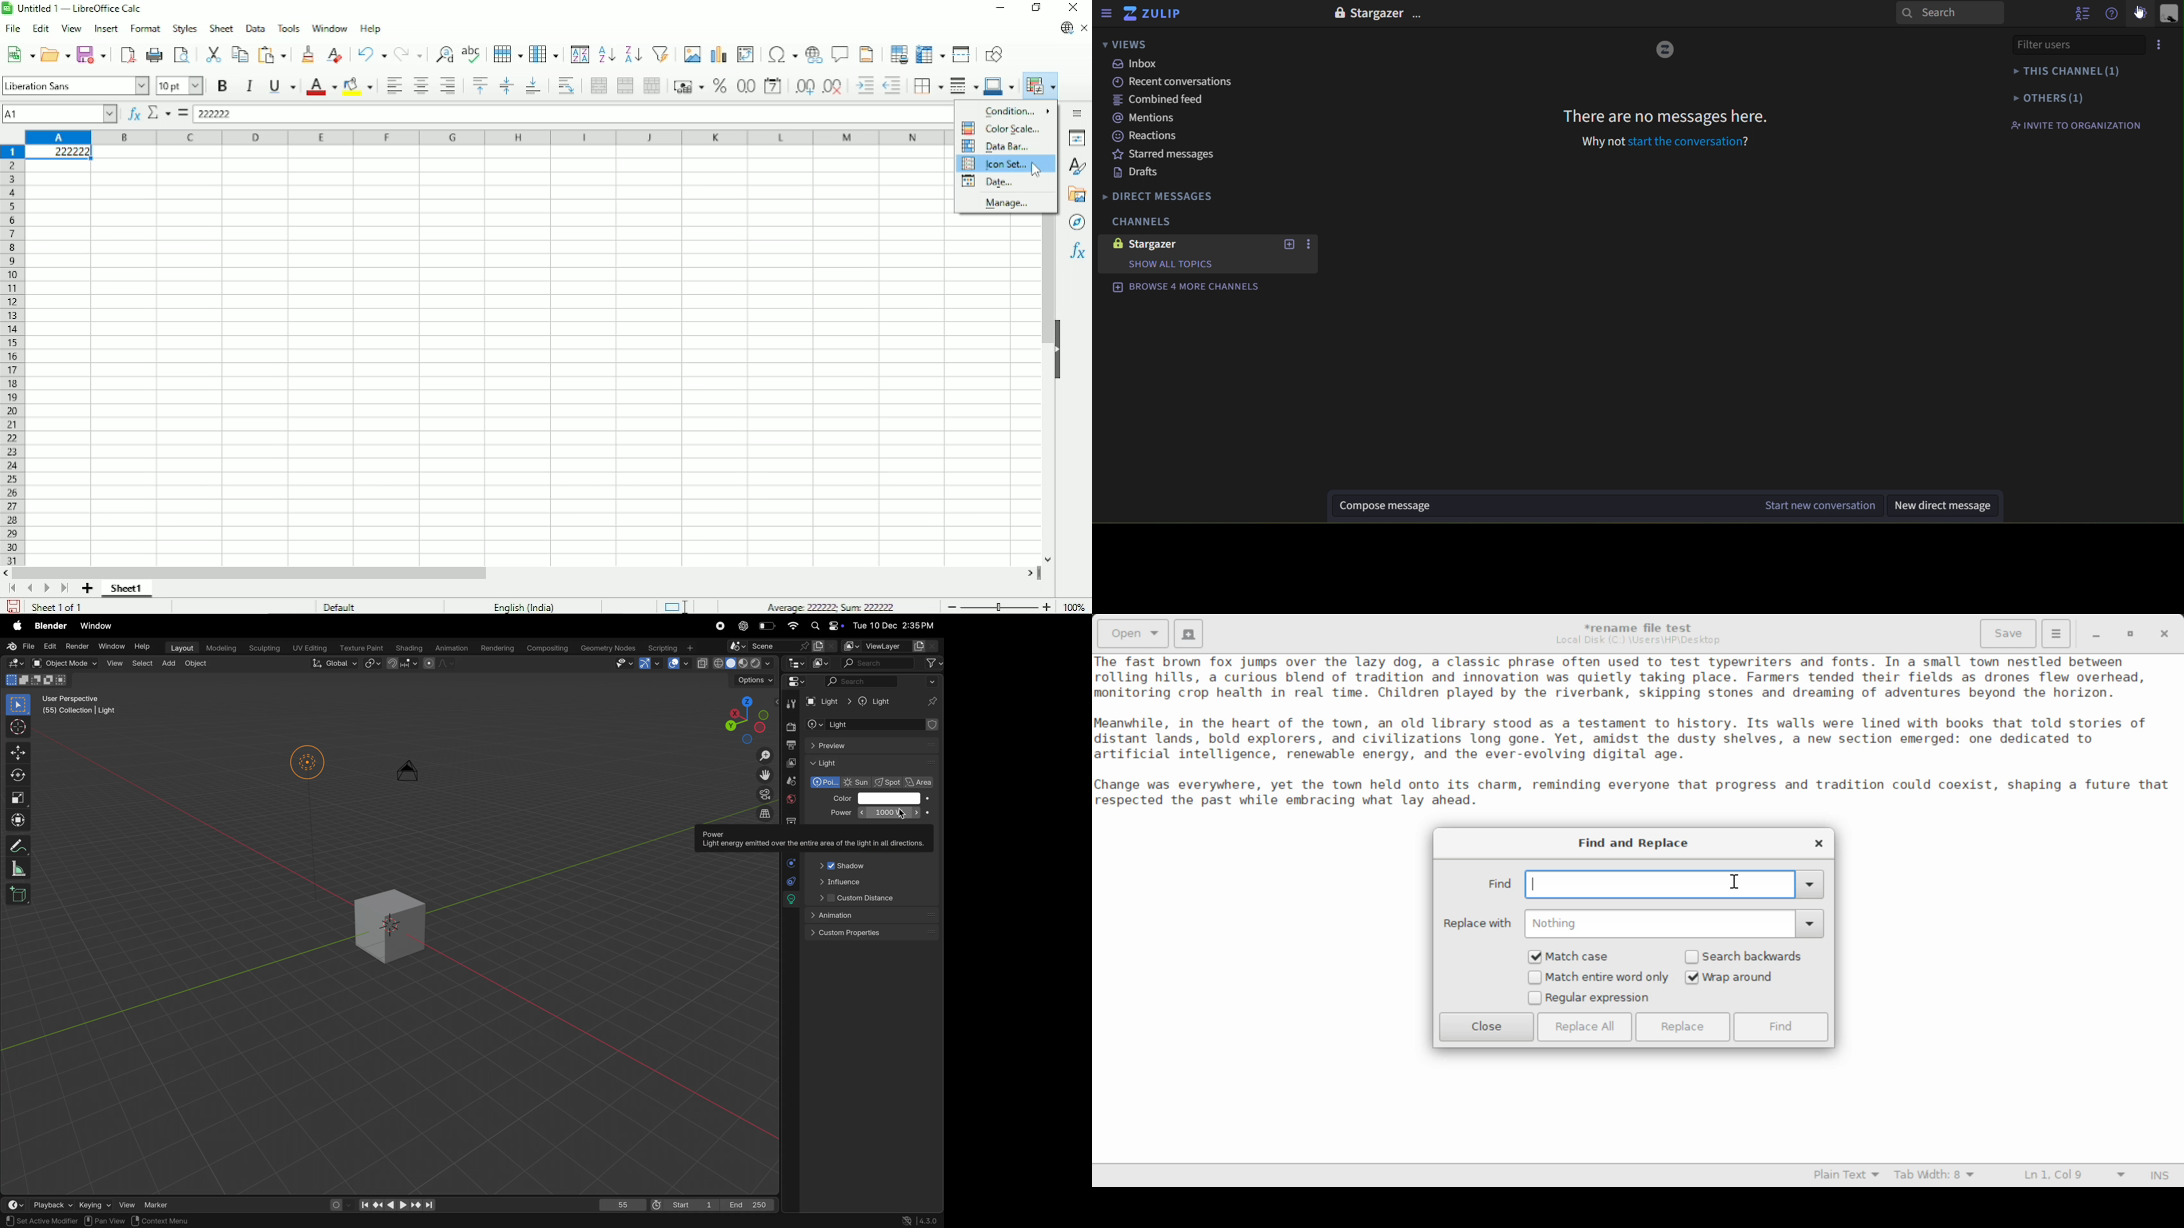 The image size is (2184, 1232). I want to click on Insert comment, so click(840, 55).